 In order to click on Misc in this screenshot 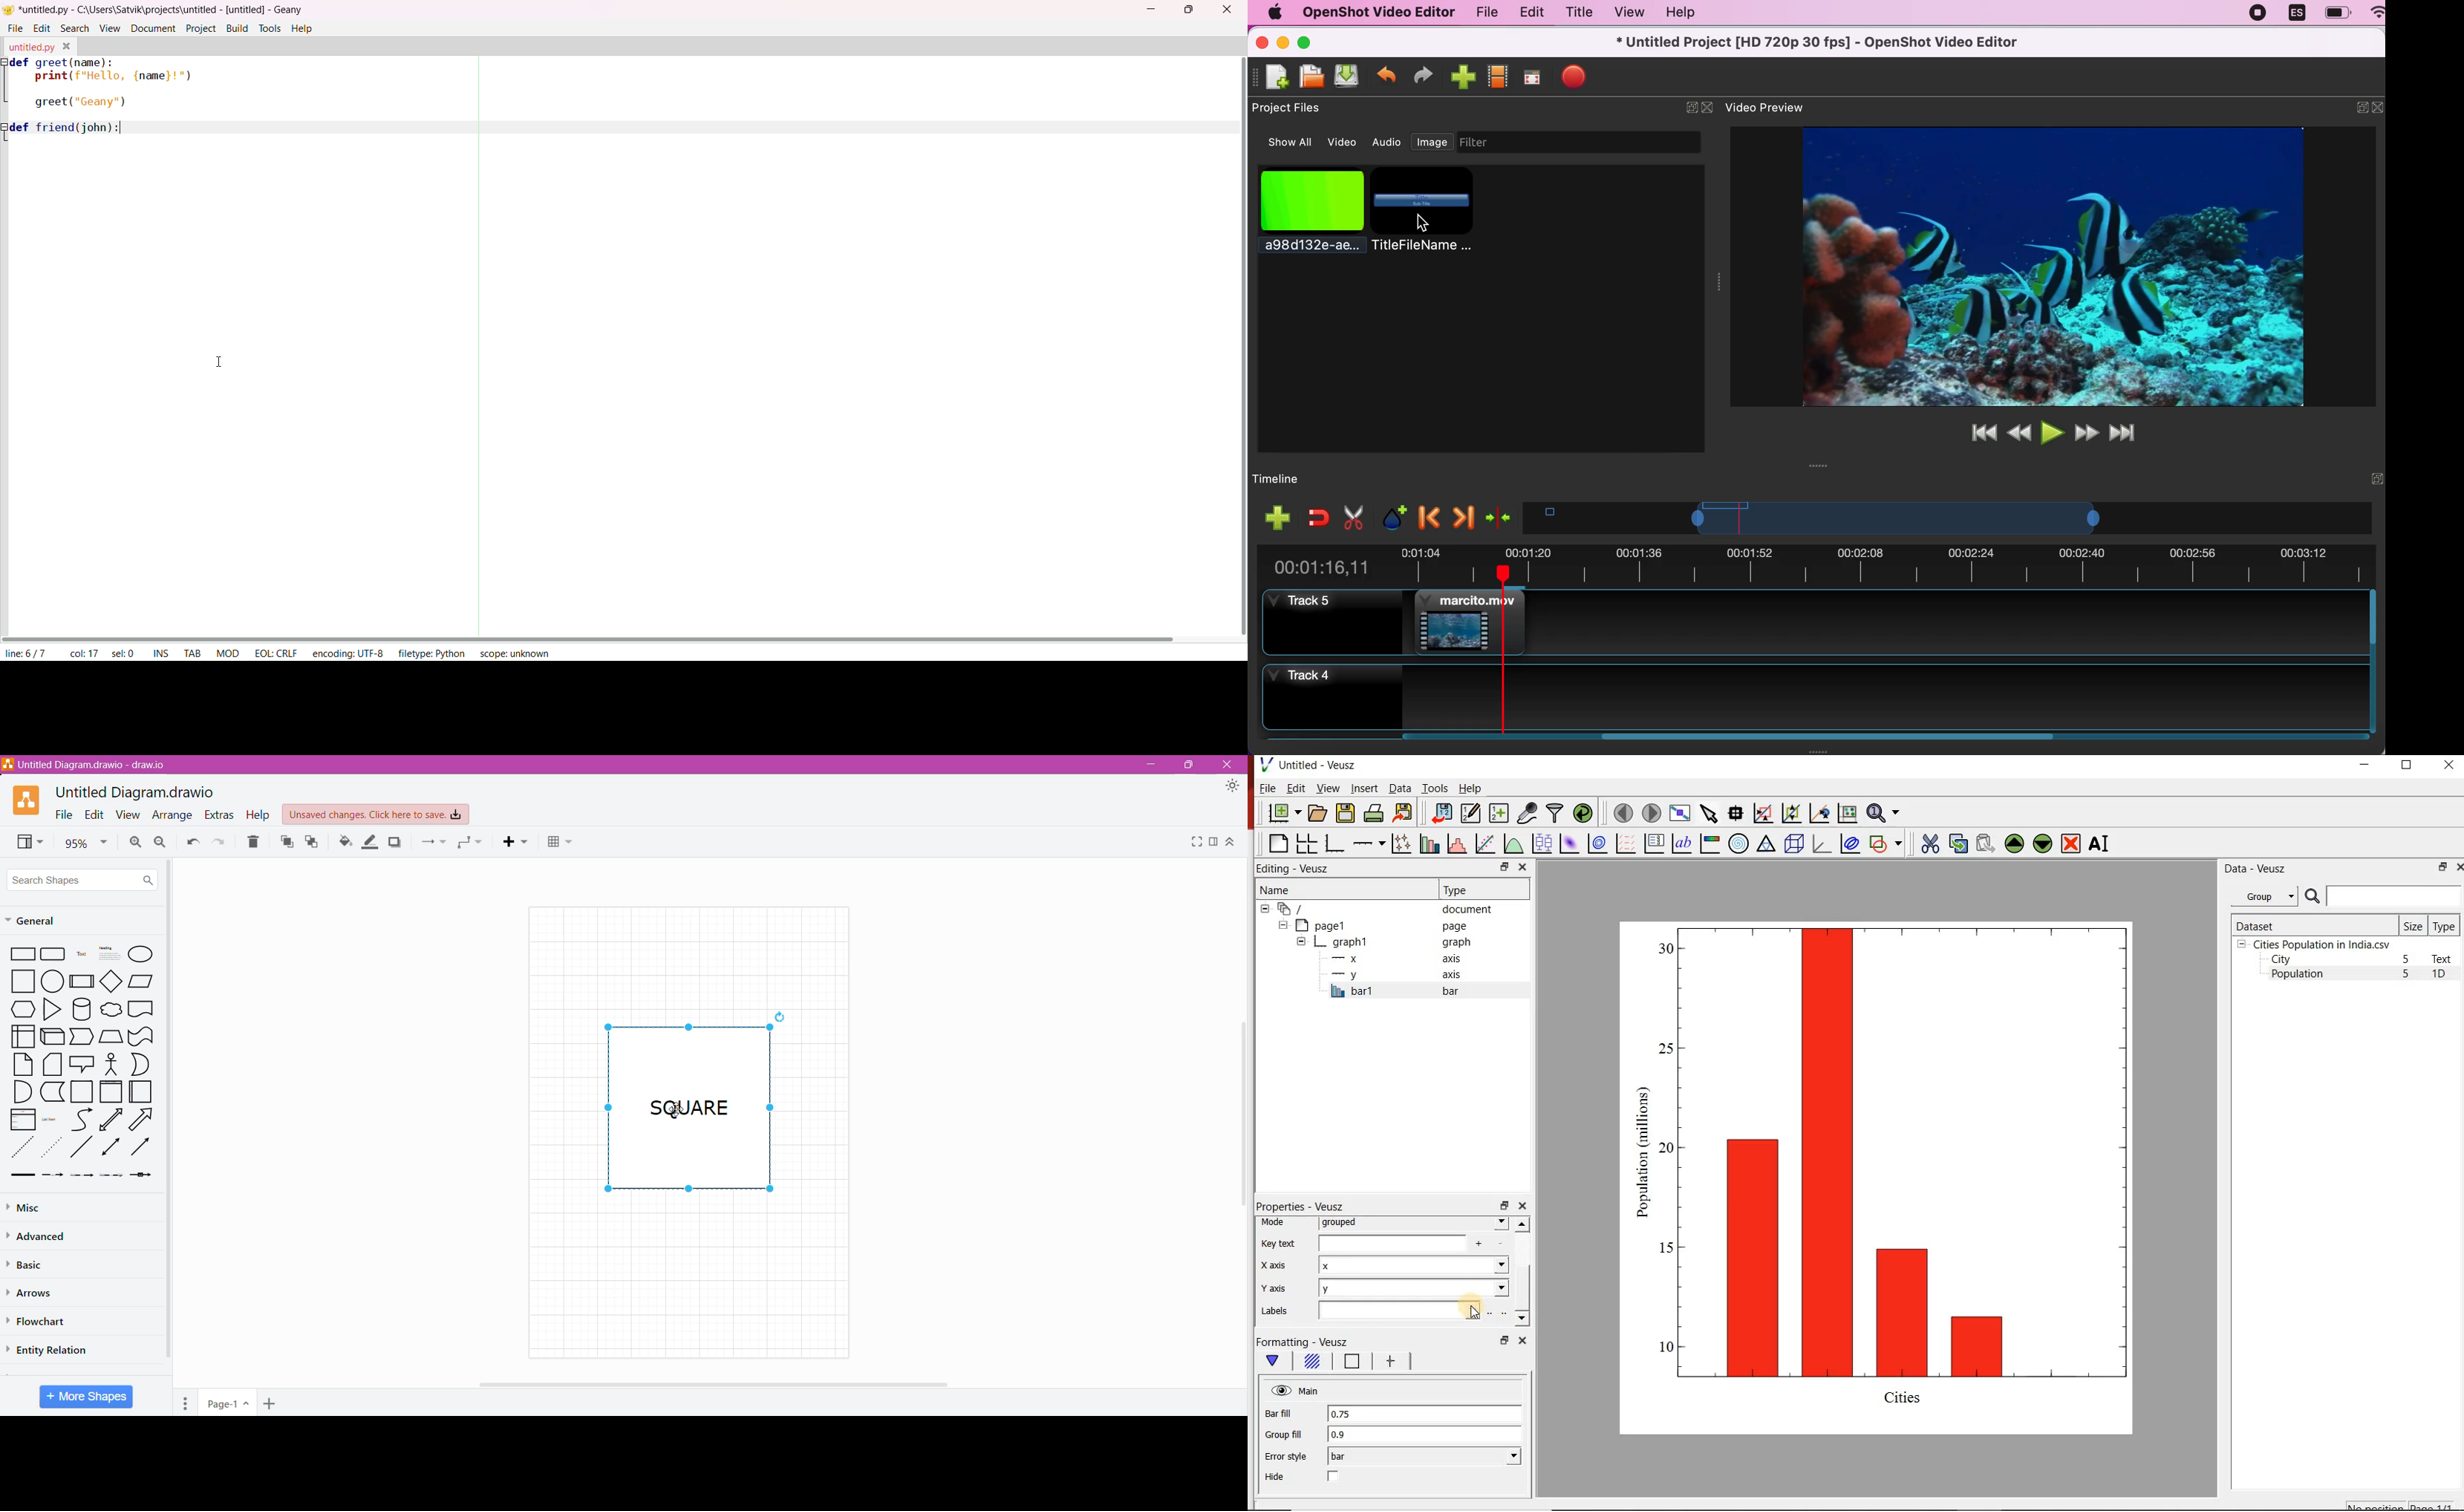, I will do `click(33, 1208)`.